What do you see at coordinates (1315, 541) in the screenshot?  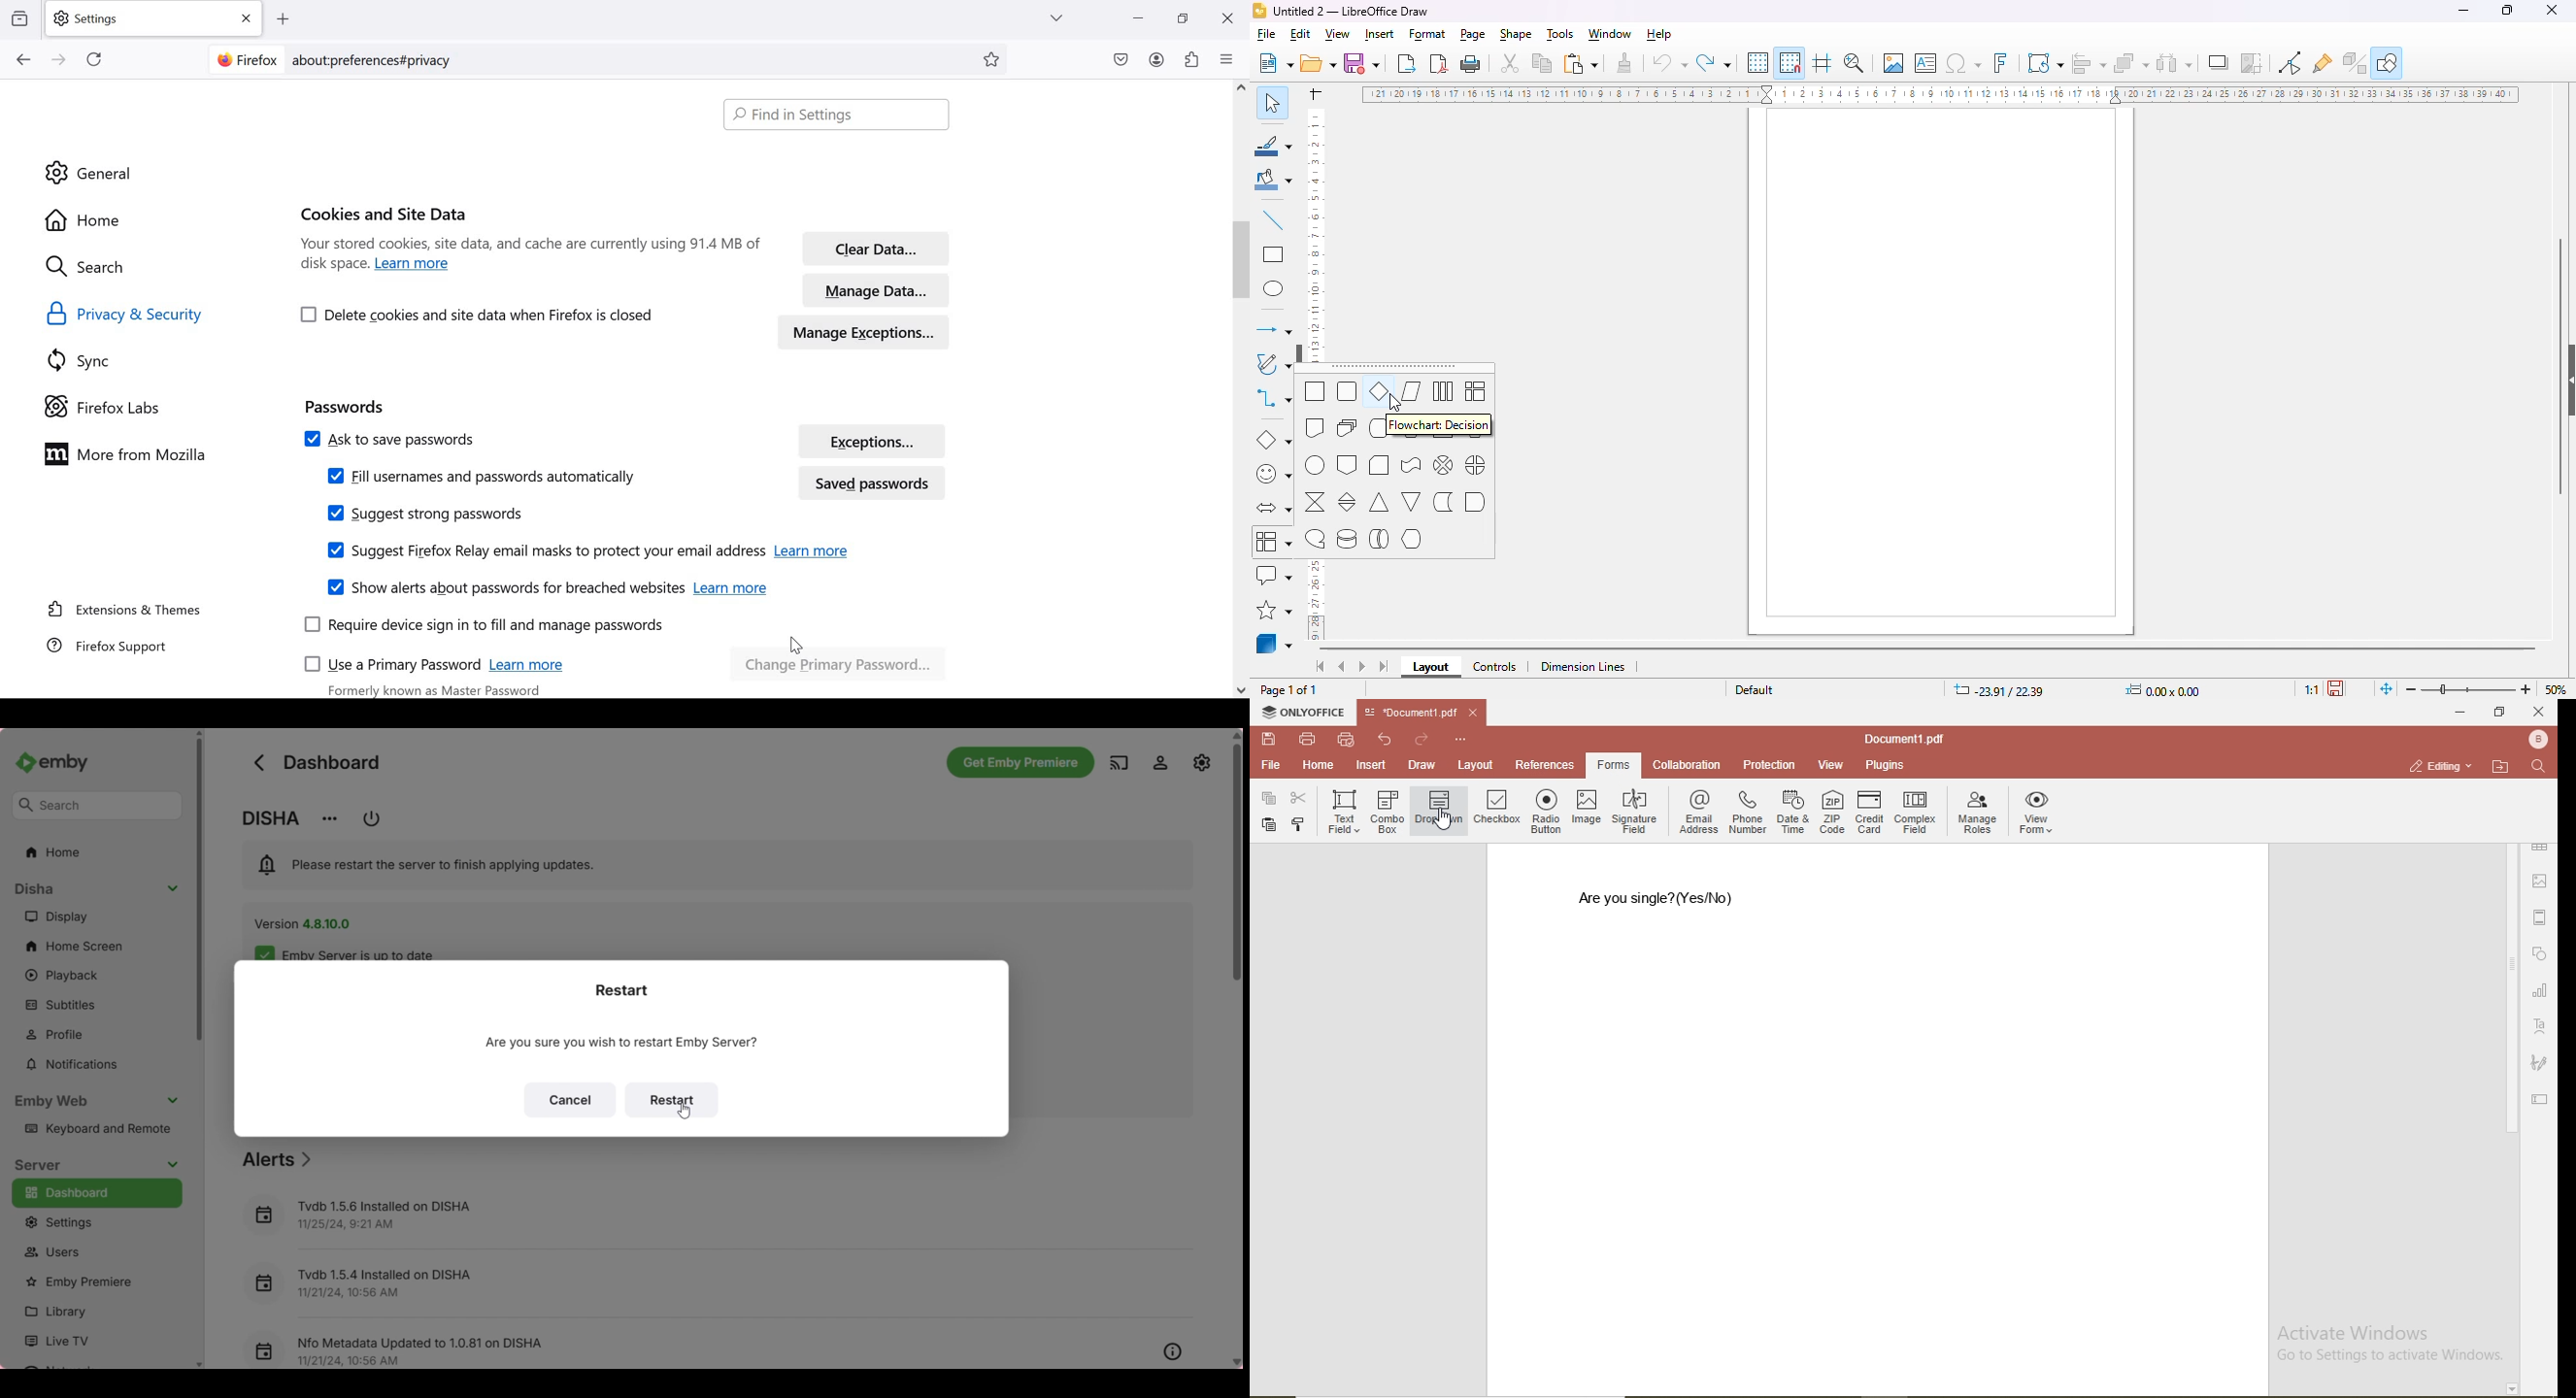 I see `flowchart: sequential access` at bounding box center [1315, 541].